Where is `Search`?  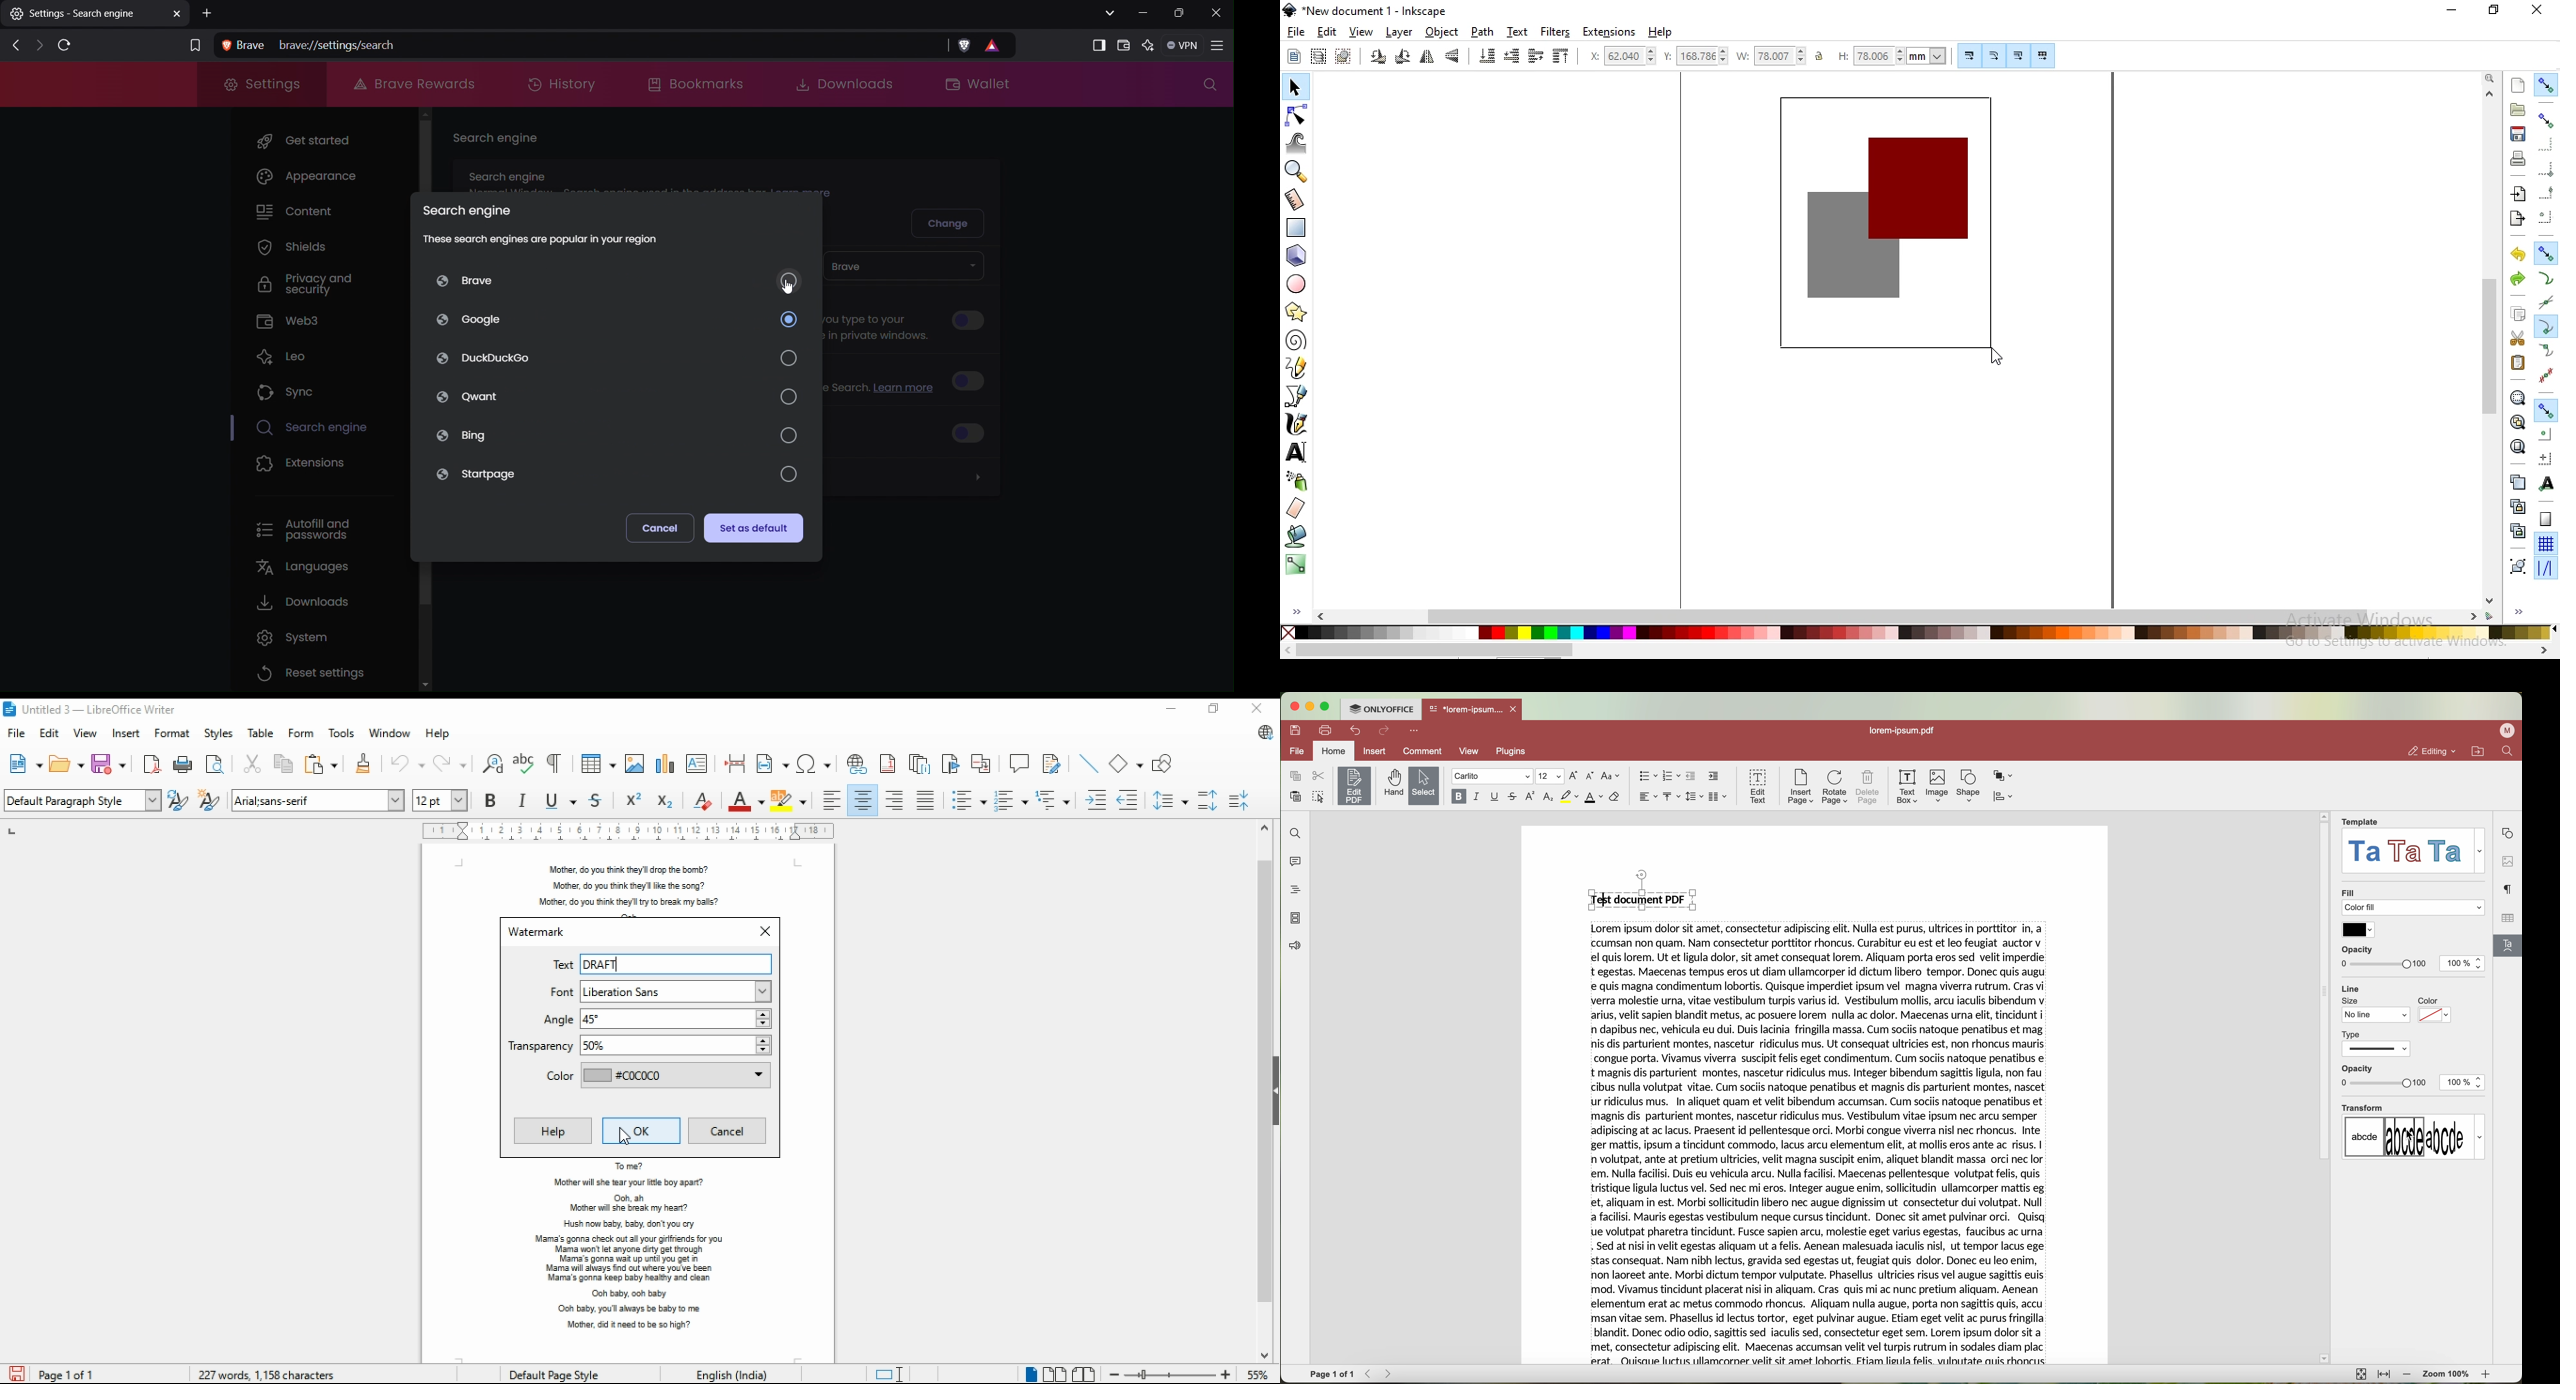 Search is located at coordinates (1207, 87).